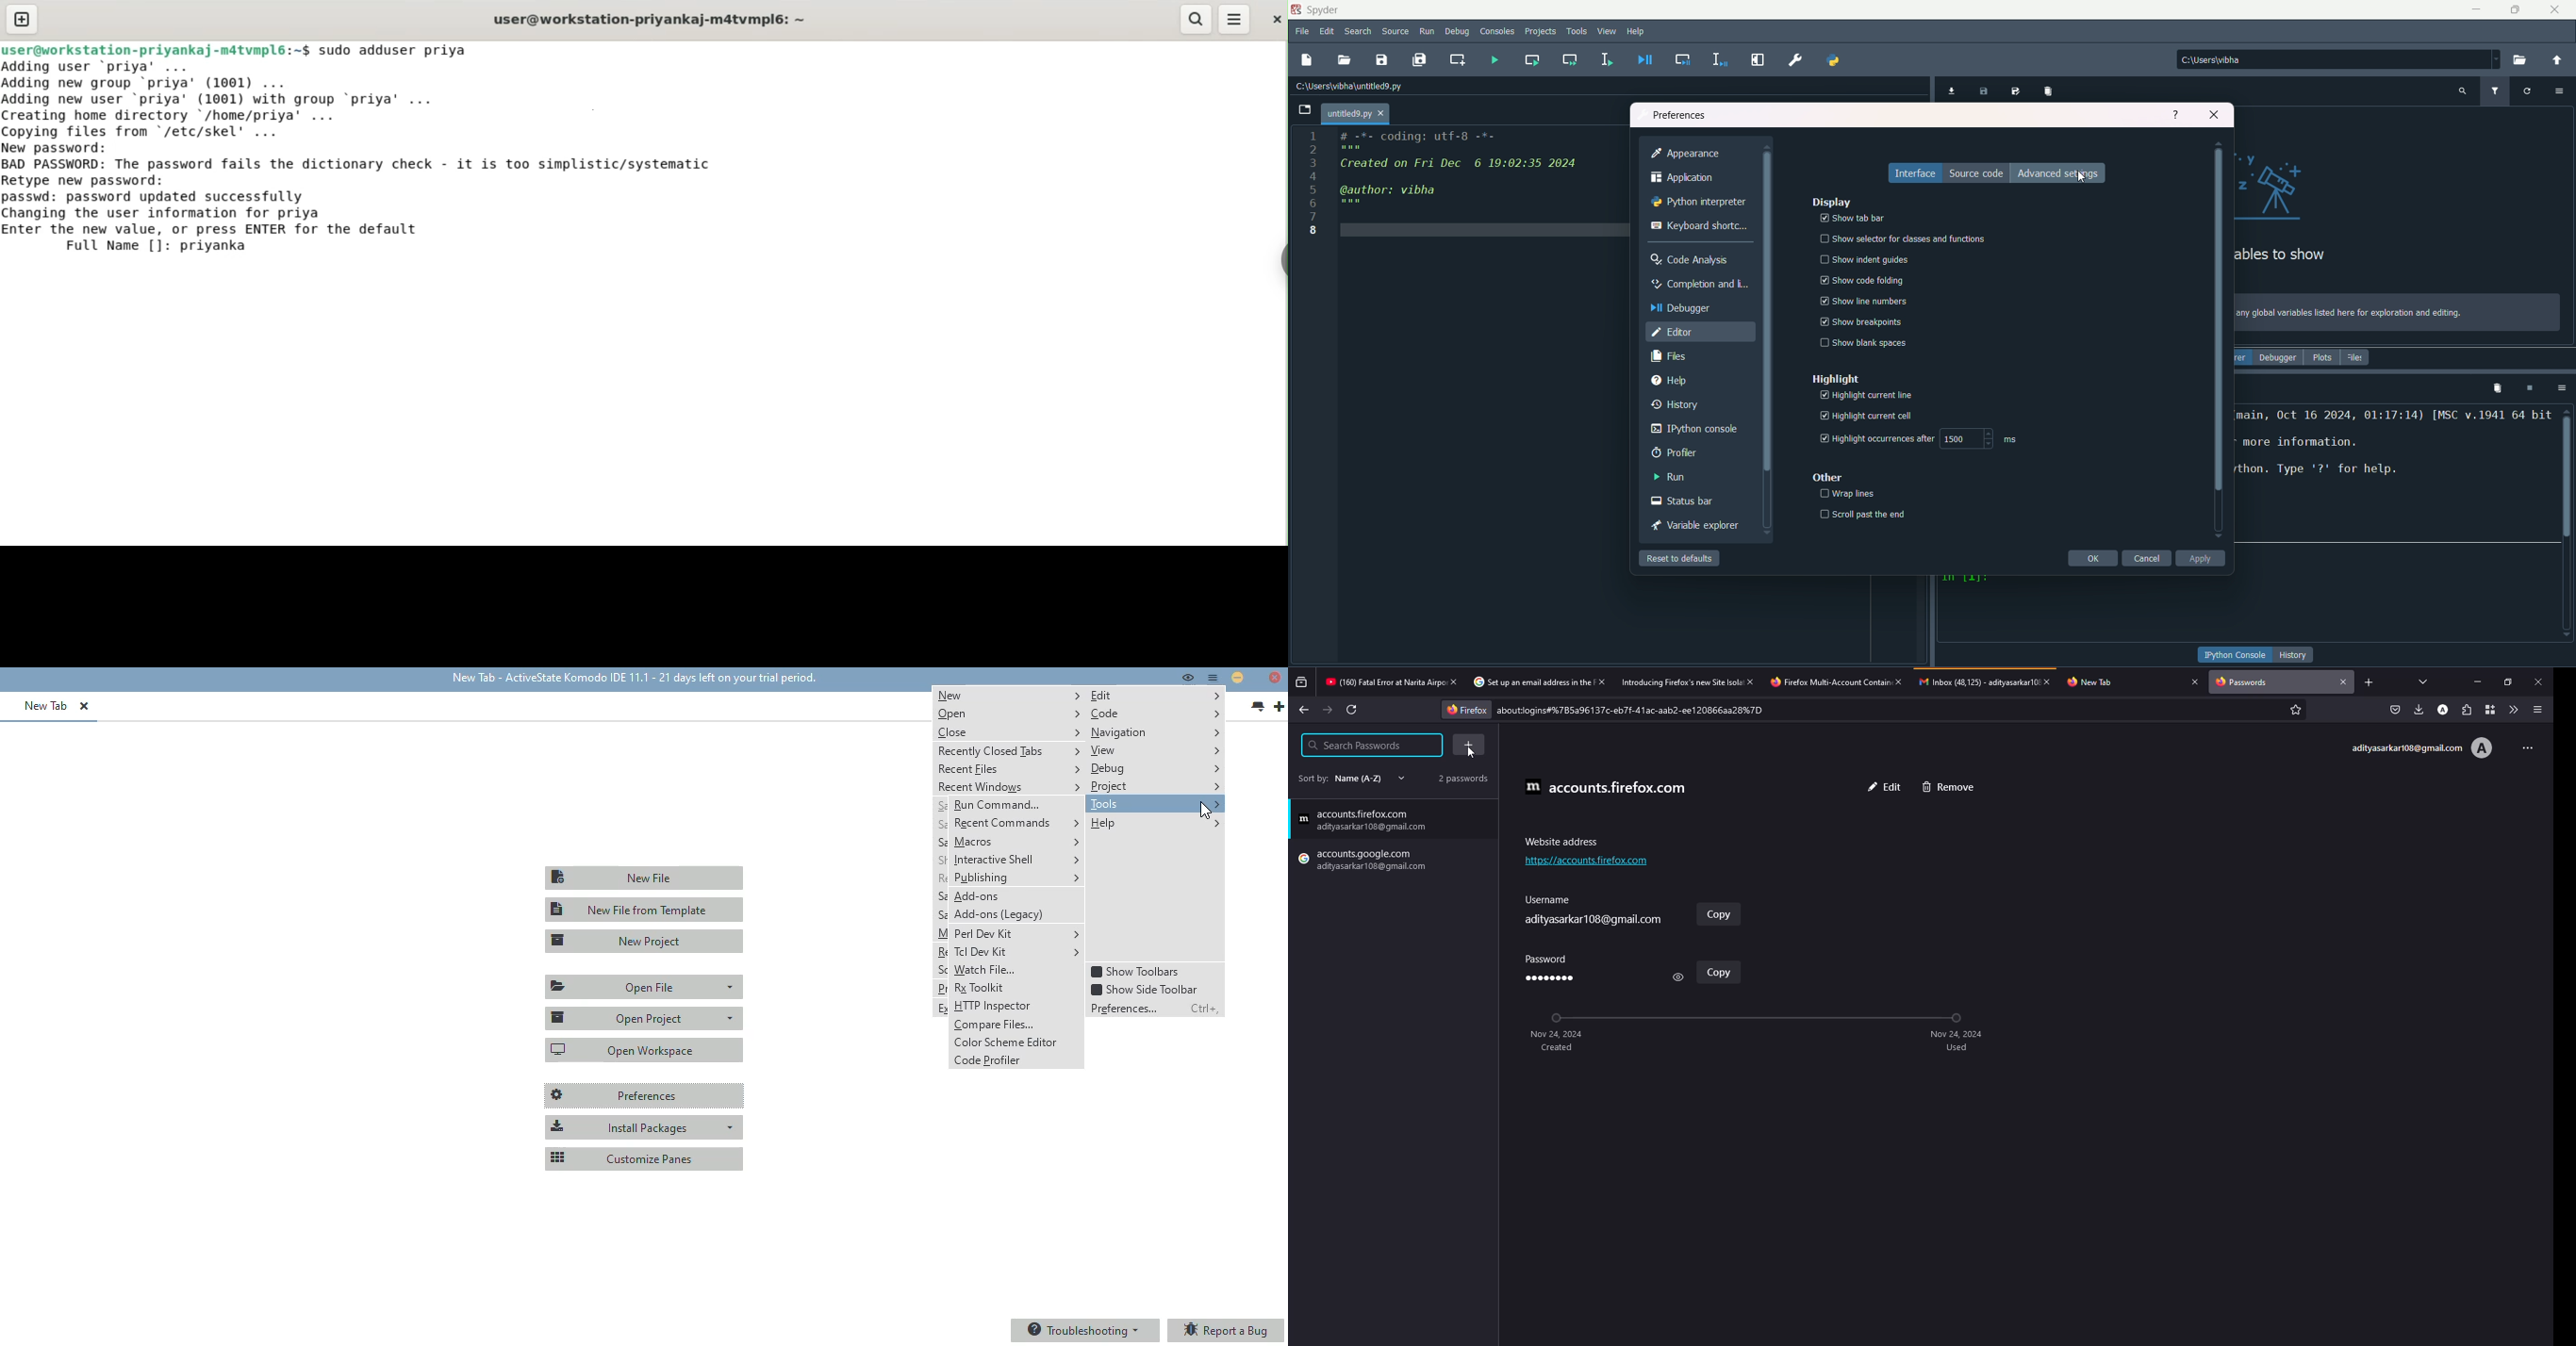 The height and width of the screenshot is (1372, 2576). I want to click on run, so click(1672, 477).